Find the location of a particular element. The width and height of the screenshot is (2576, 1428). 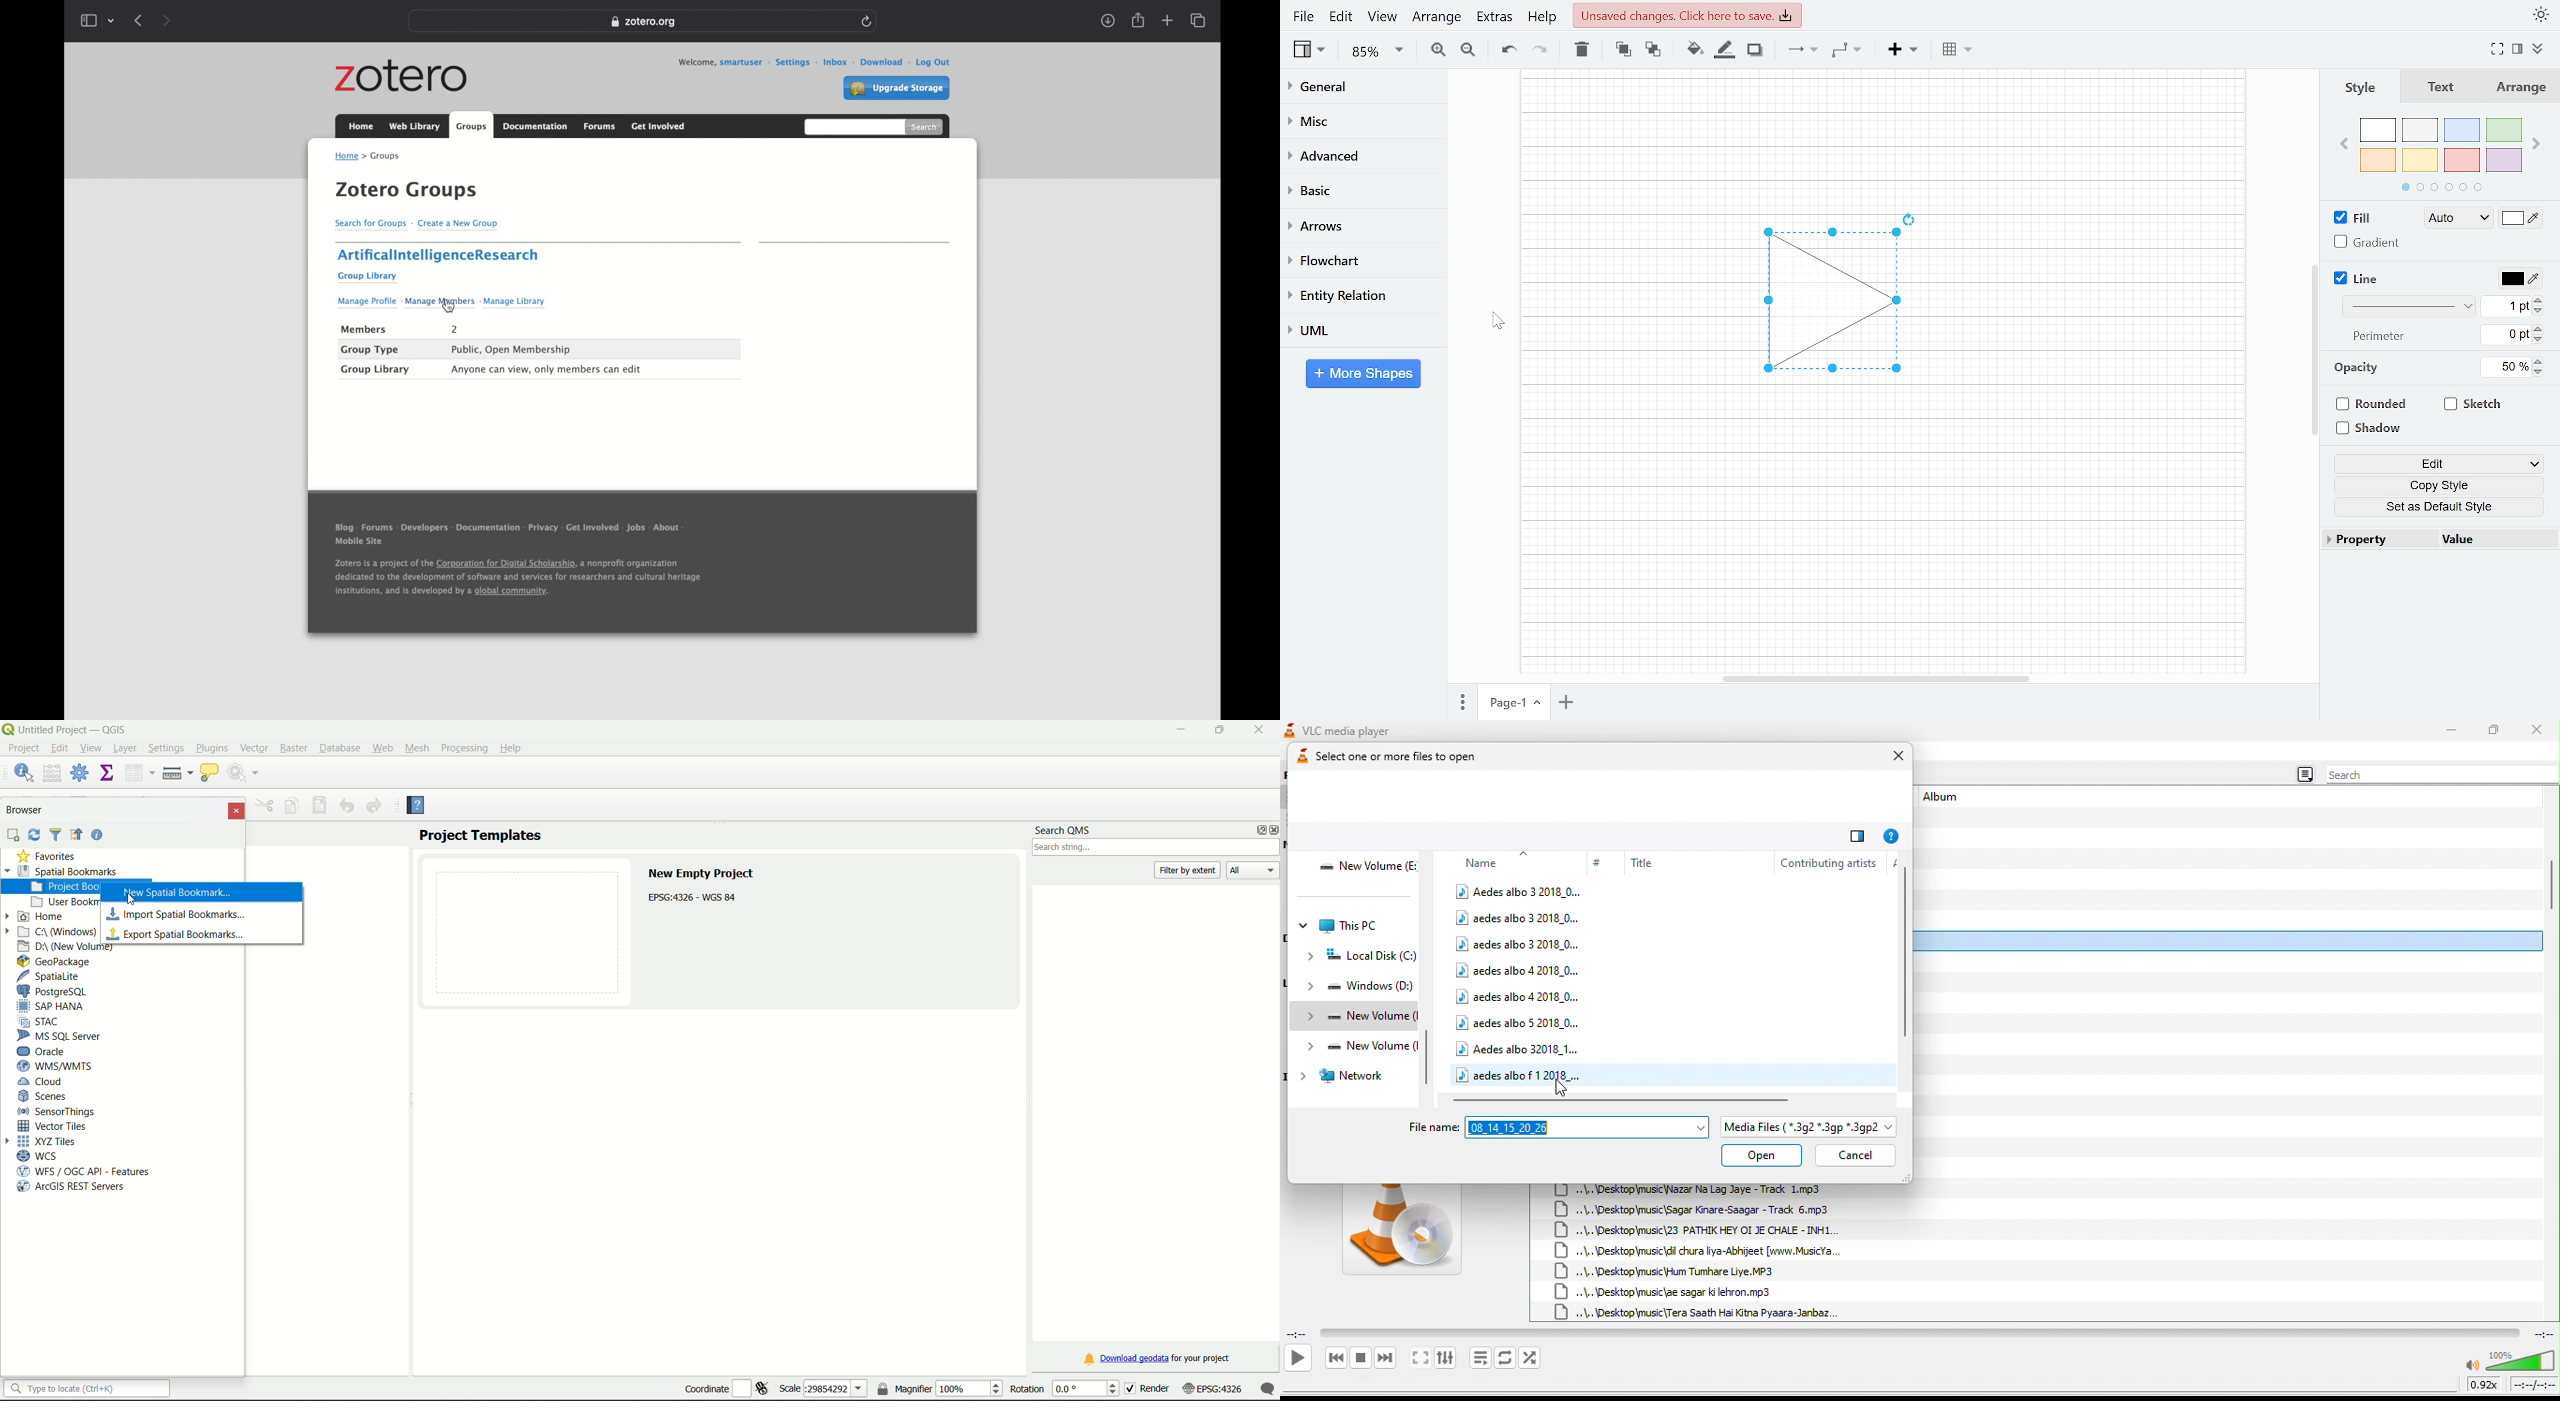

Oracle is located at coordinates (49, 1051).